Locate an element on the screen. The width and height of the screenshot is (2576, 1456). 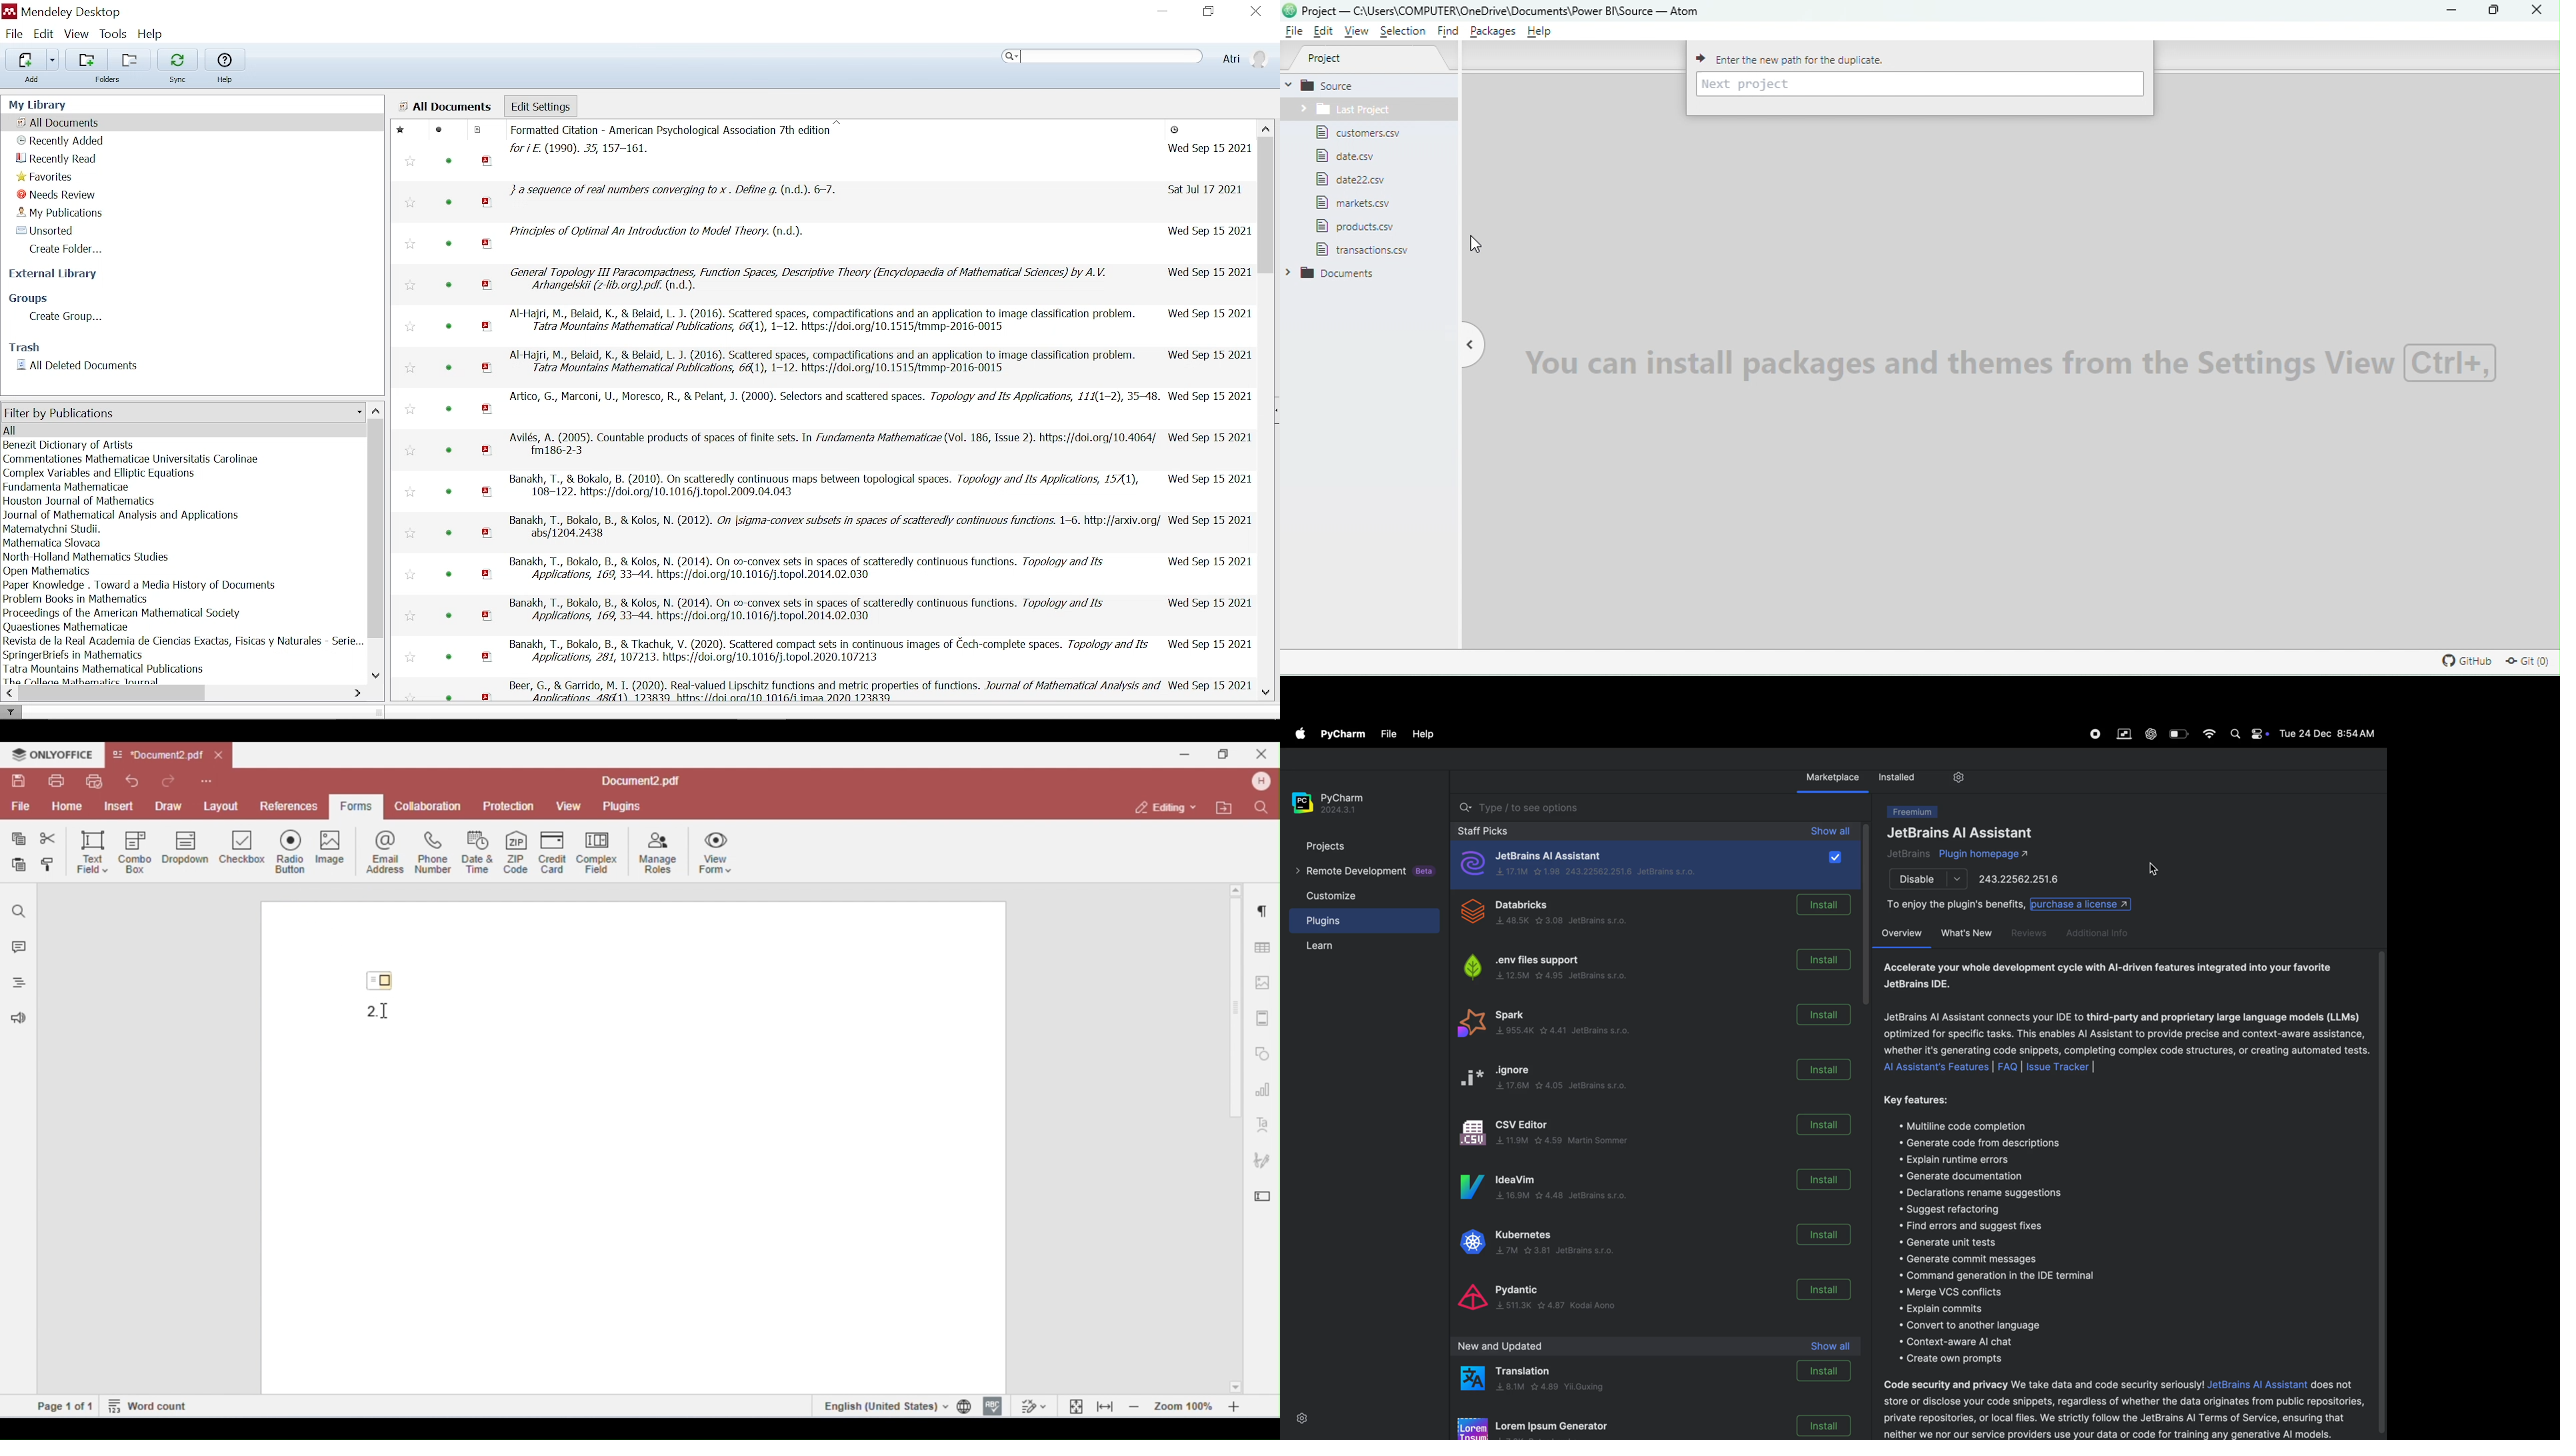
Vertical scrollbar for files is located at coordinates (1266, 205).